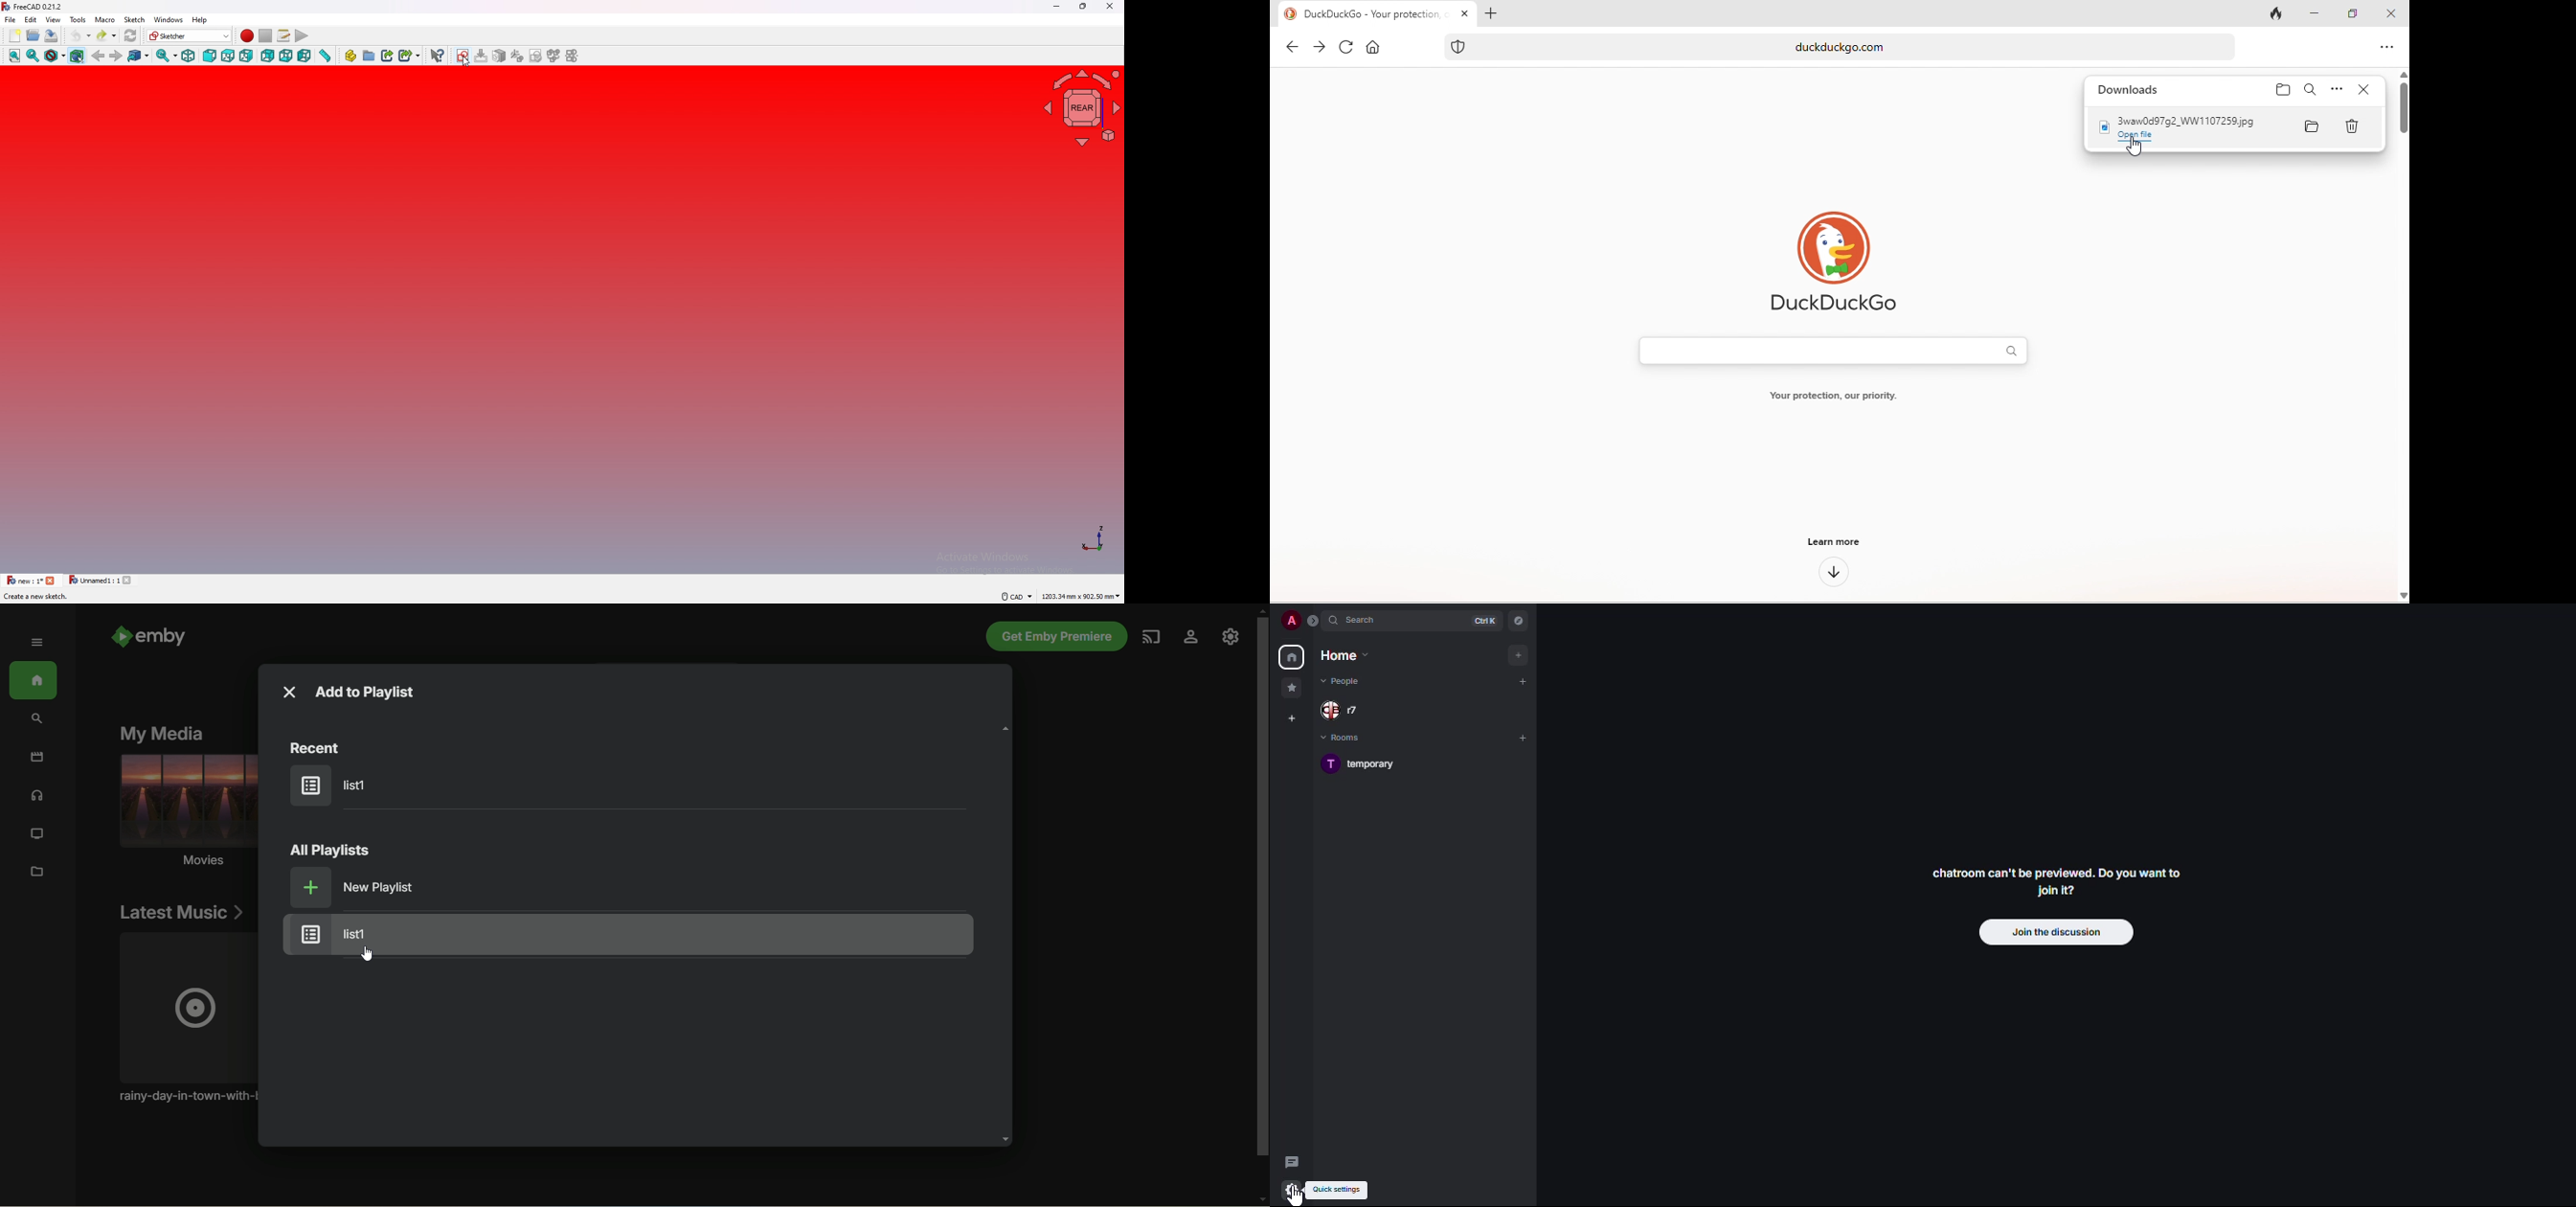 The width and height of the screenshot is (2576, 1232). What do you see at coordinates (2055, 881) in the screenshot?
I see `chatroom can't be previewed. Join it?` at bounding box center [2055, 881].